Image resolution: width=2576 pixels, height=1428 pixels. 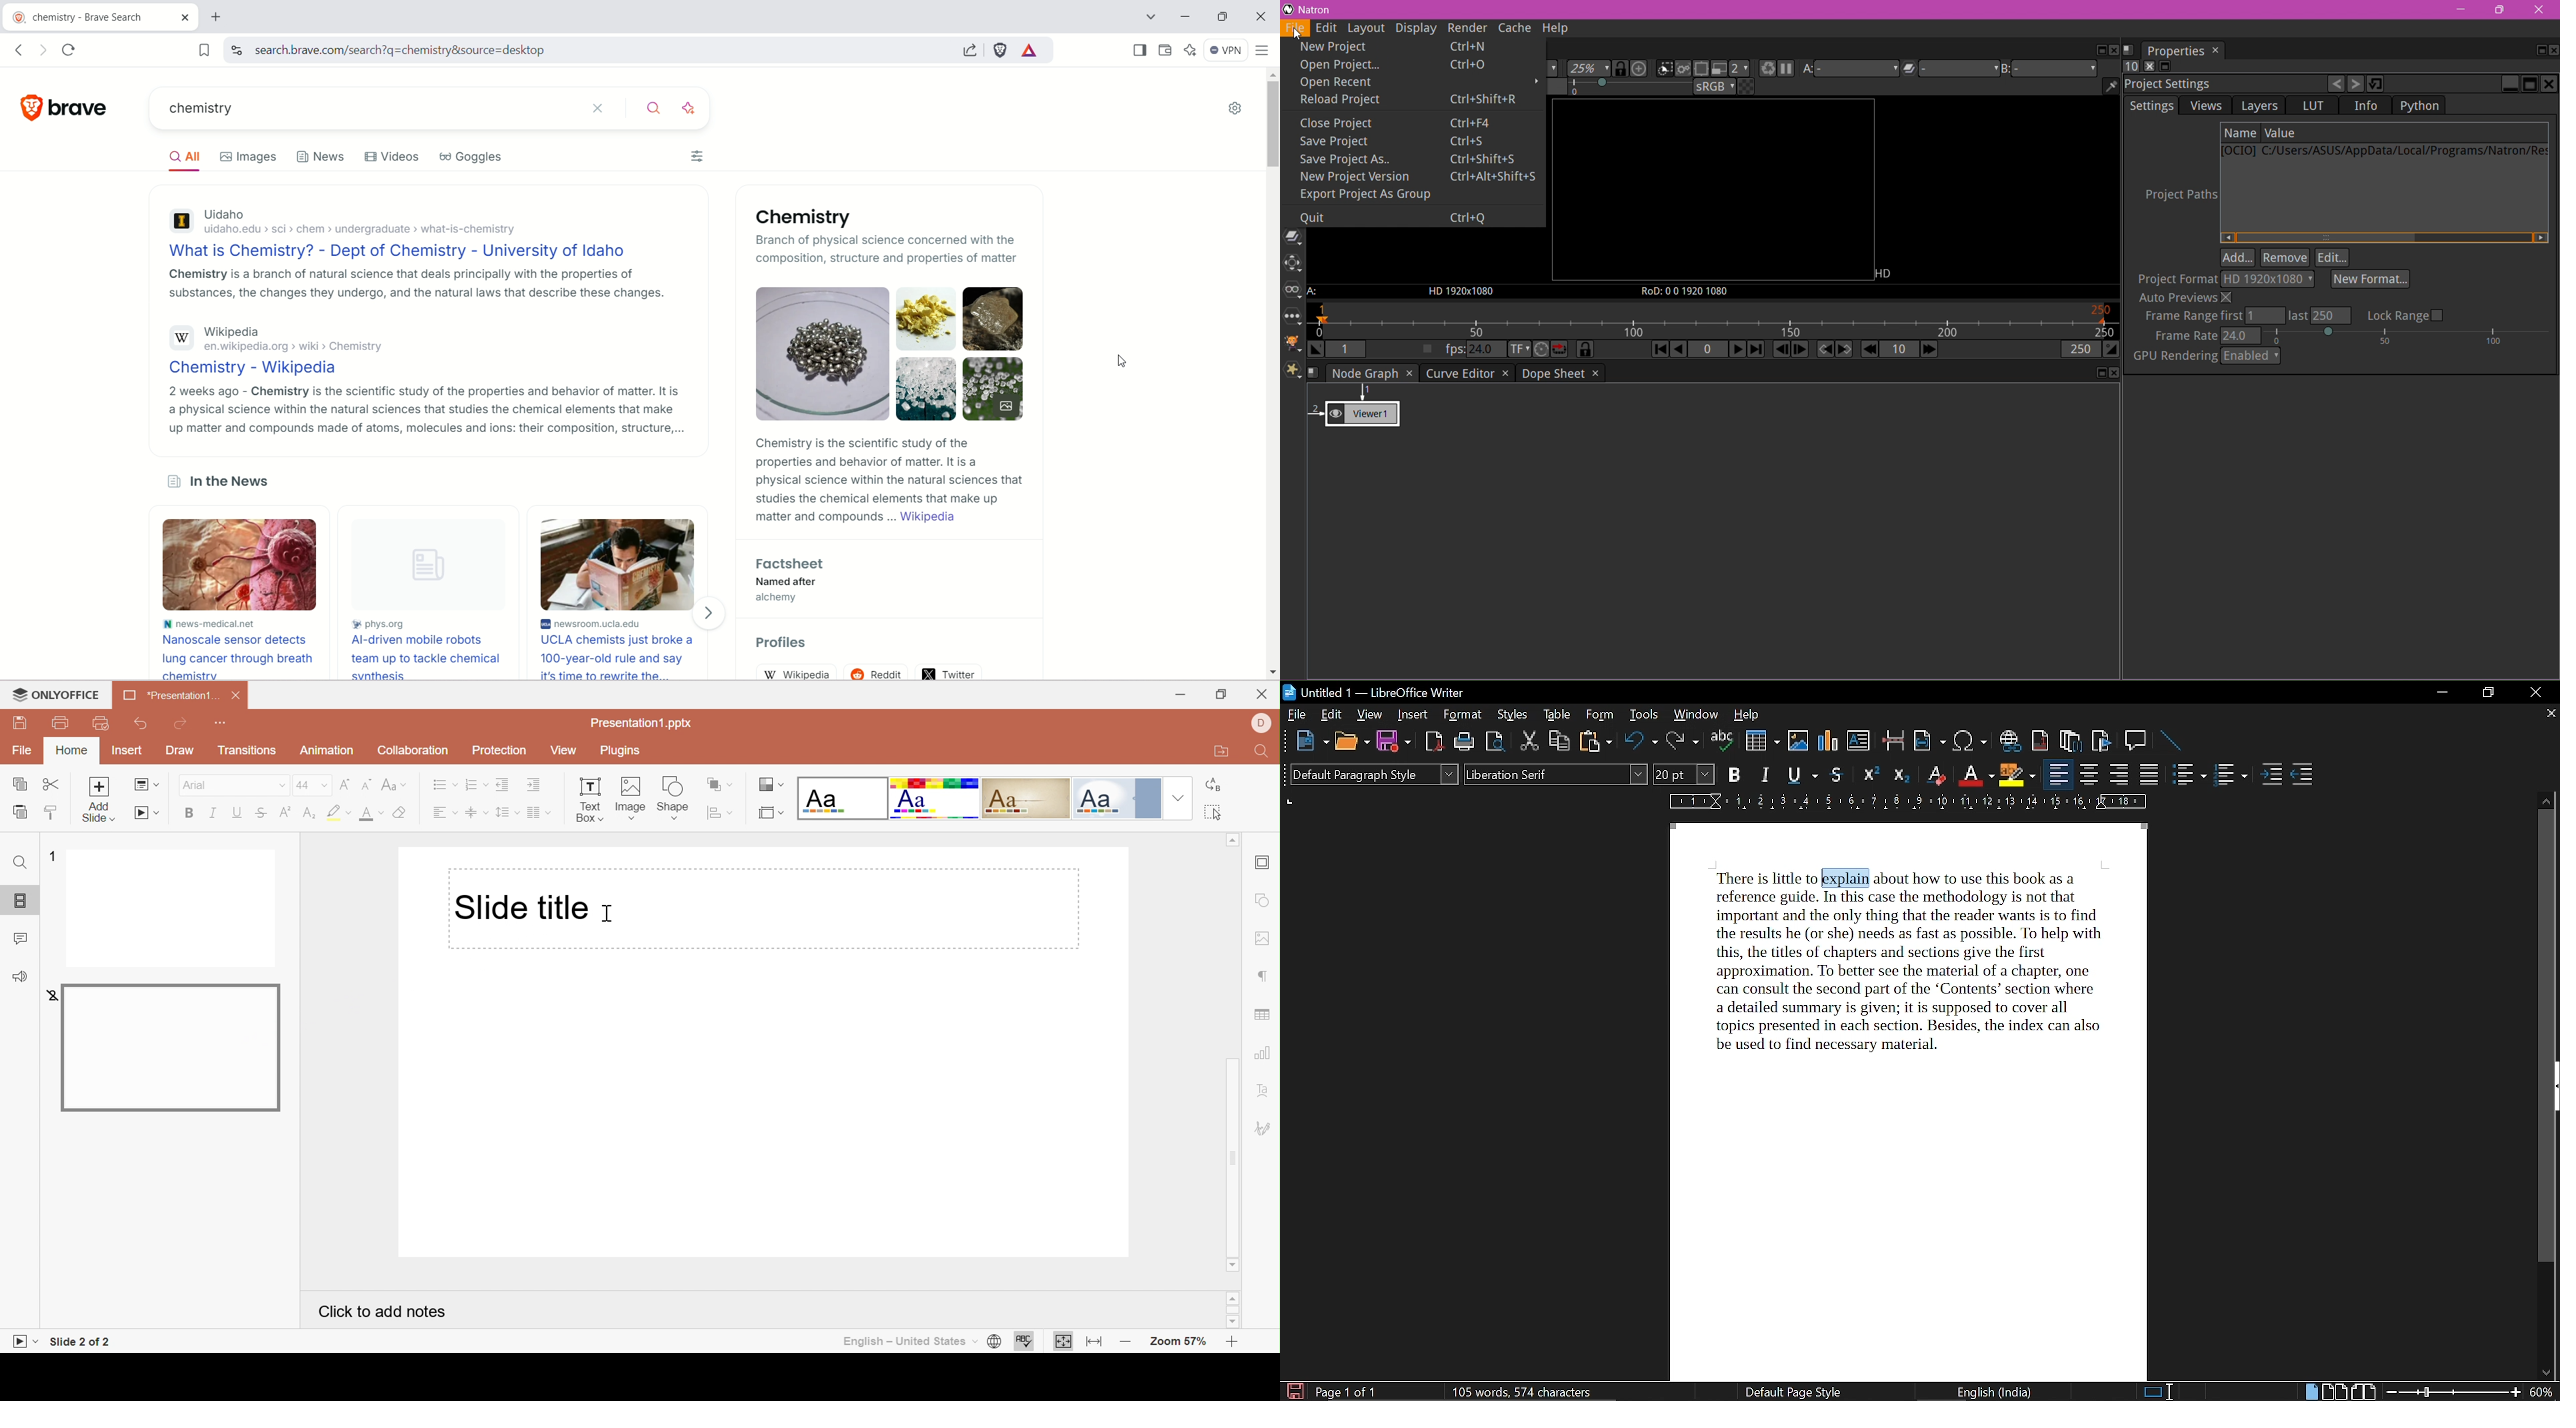 What do you see at coordinates (1261, 15) in the screenshot?
I see `close` at bounding box center [1261, 15].